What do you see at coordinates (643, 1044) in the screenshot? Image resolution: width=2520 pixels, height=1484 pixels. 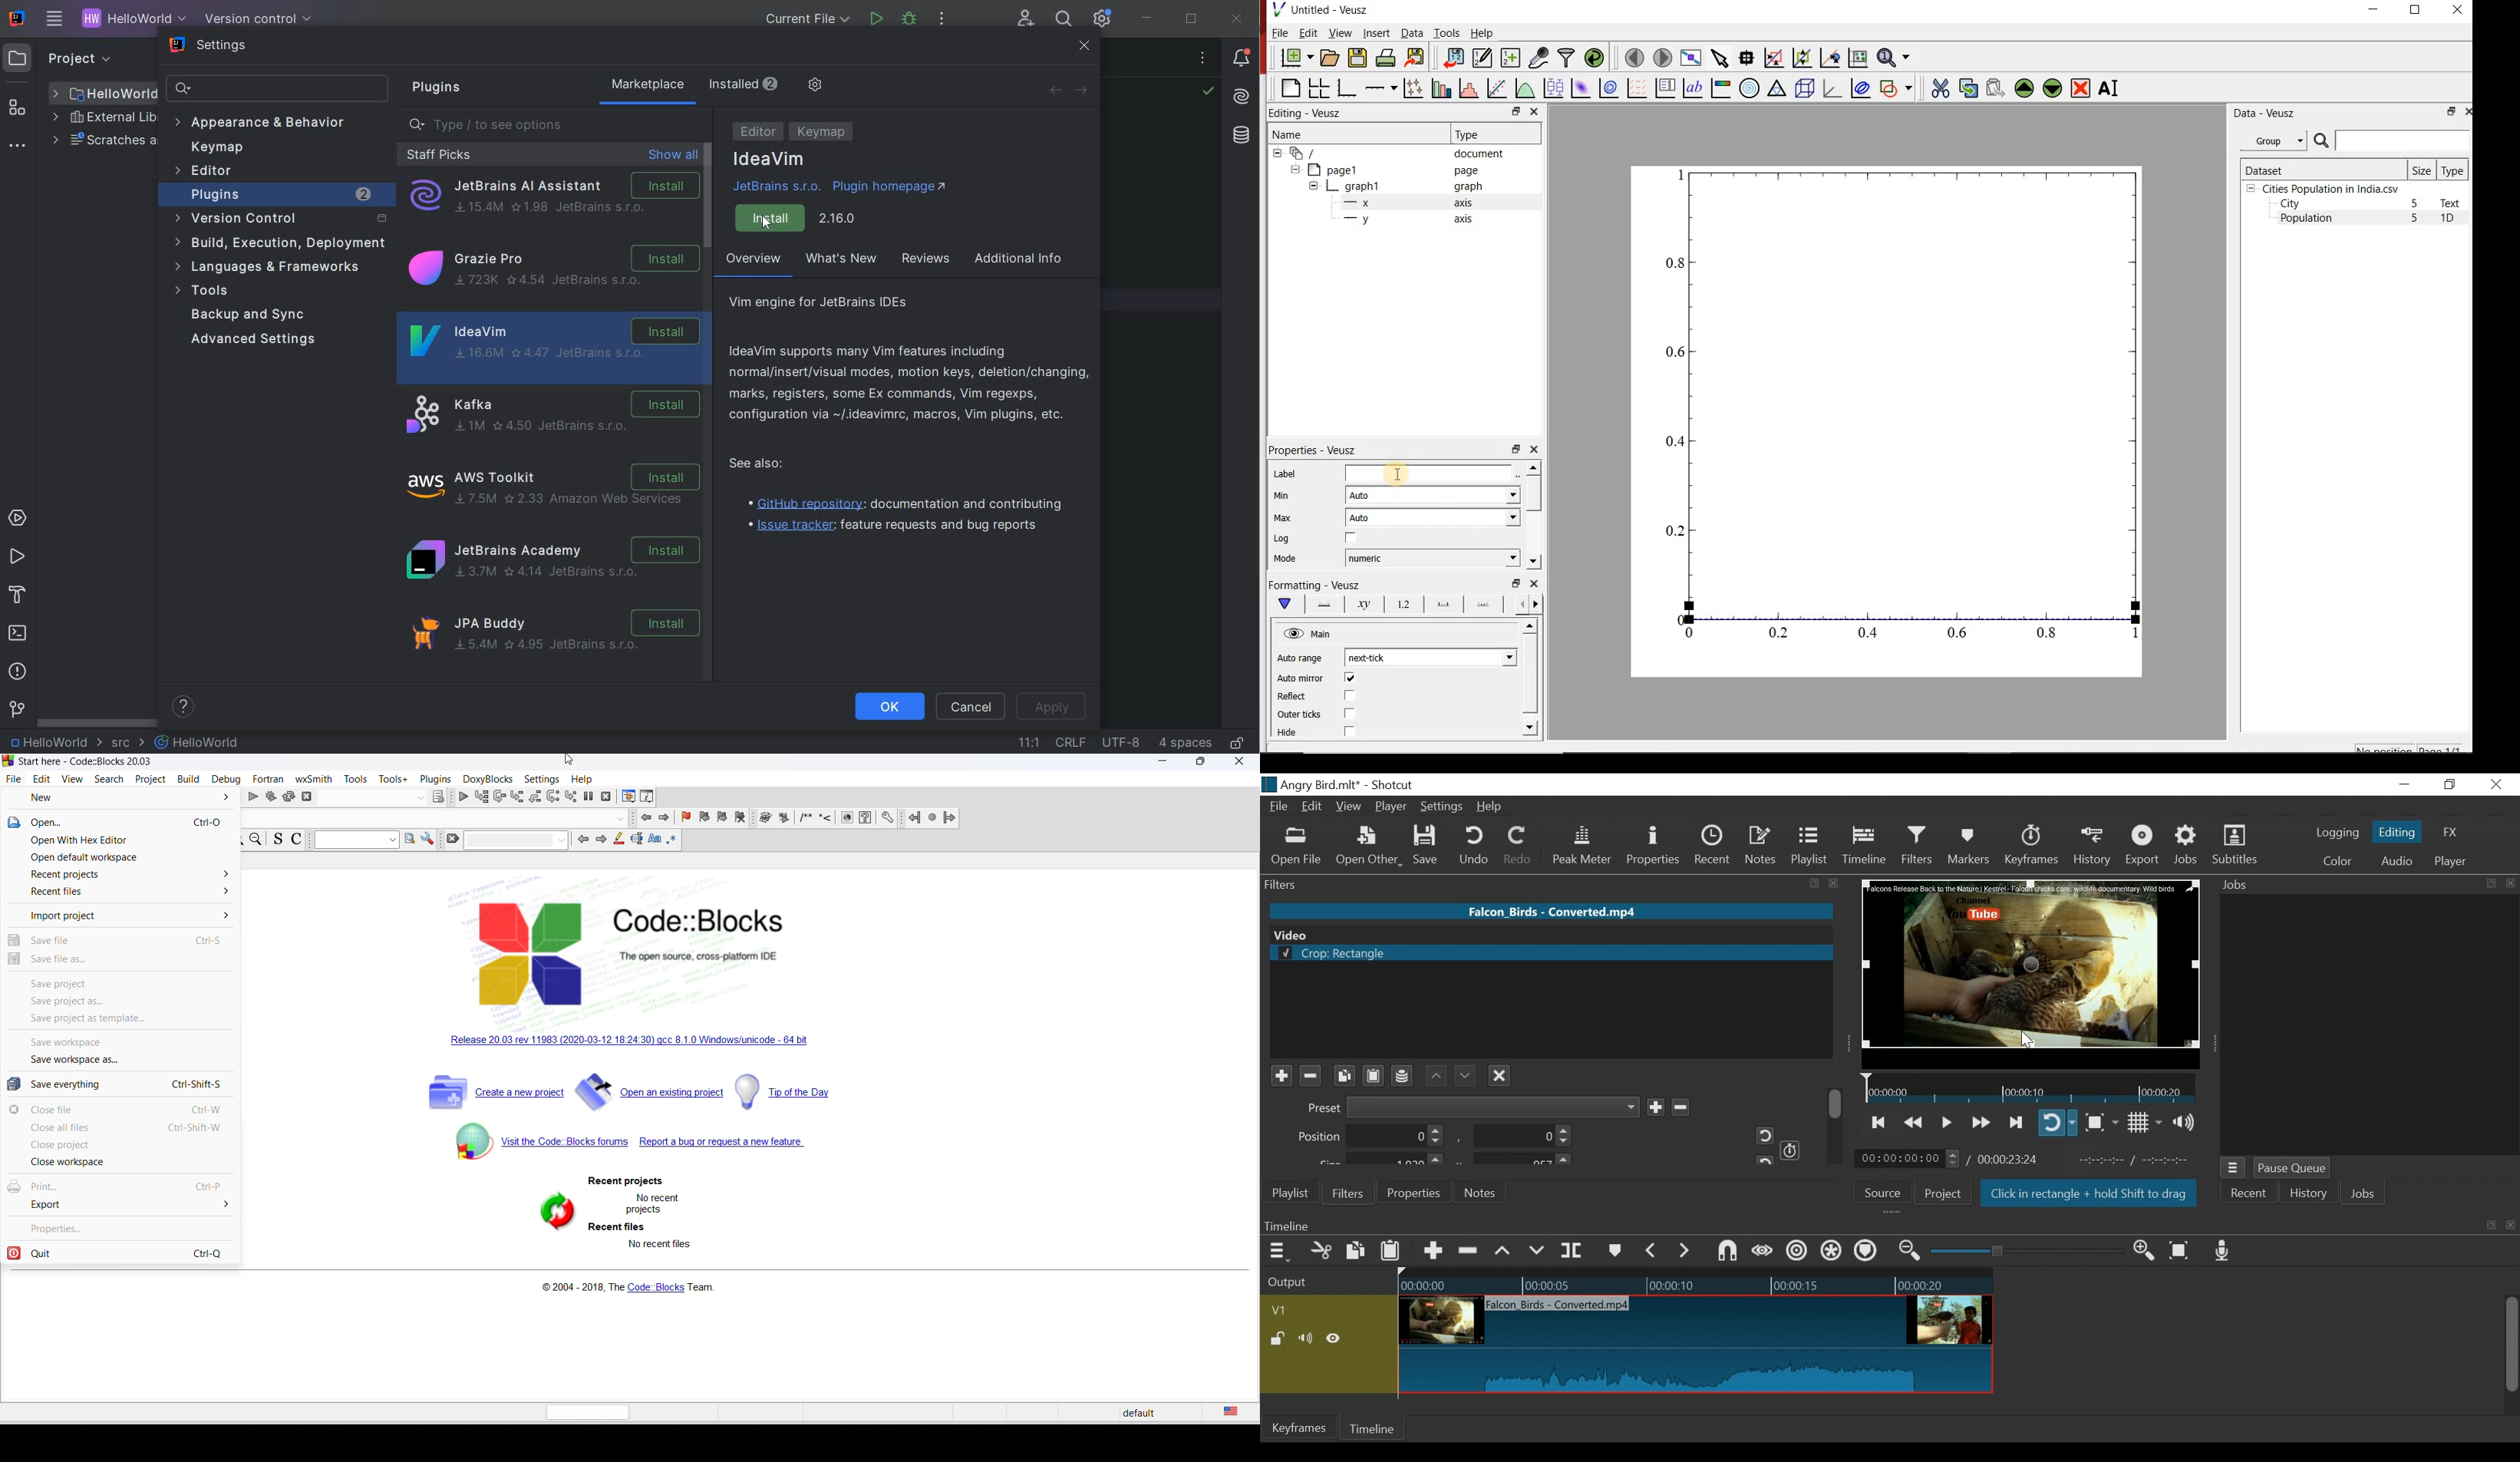 I see `new release` at bounding box center [643, 1044].